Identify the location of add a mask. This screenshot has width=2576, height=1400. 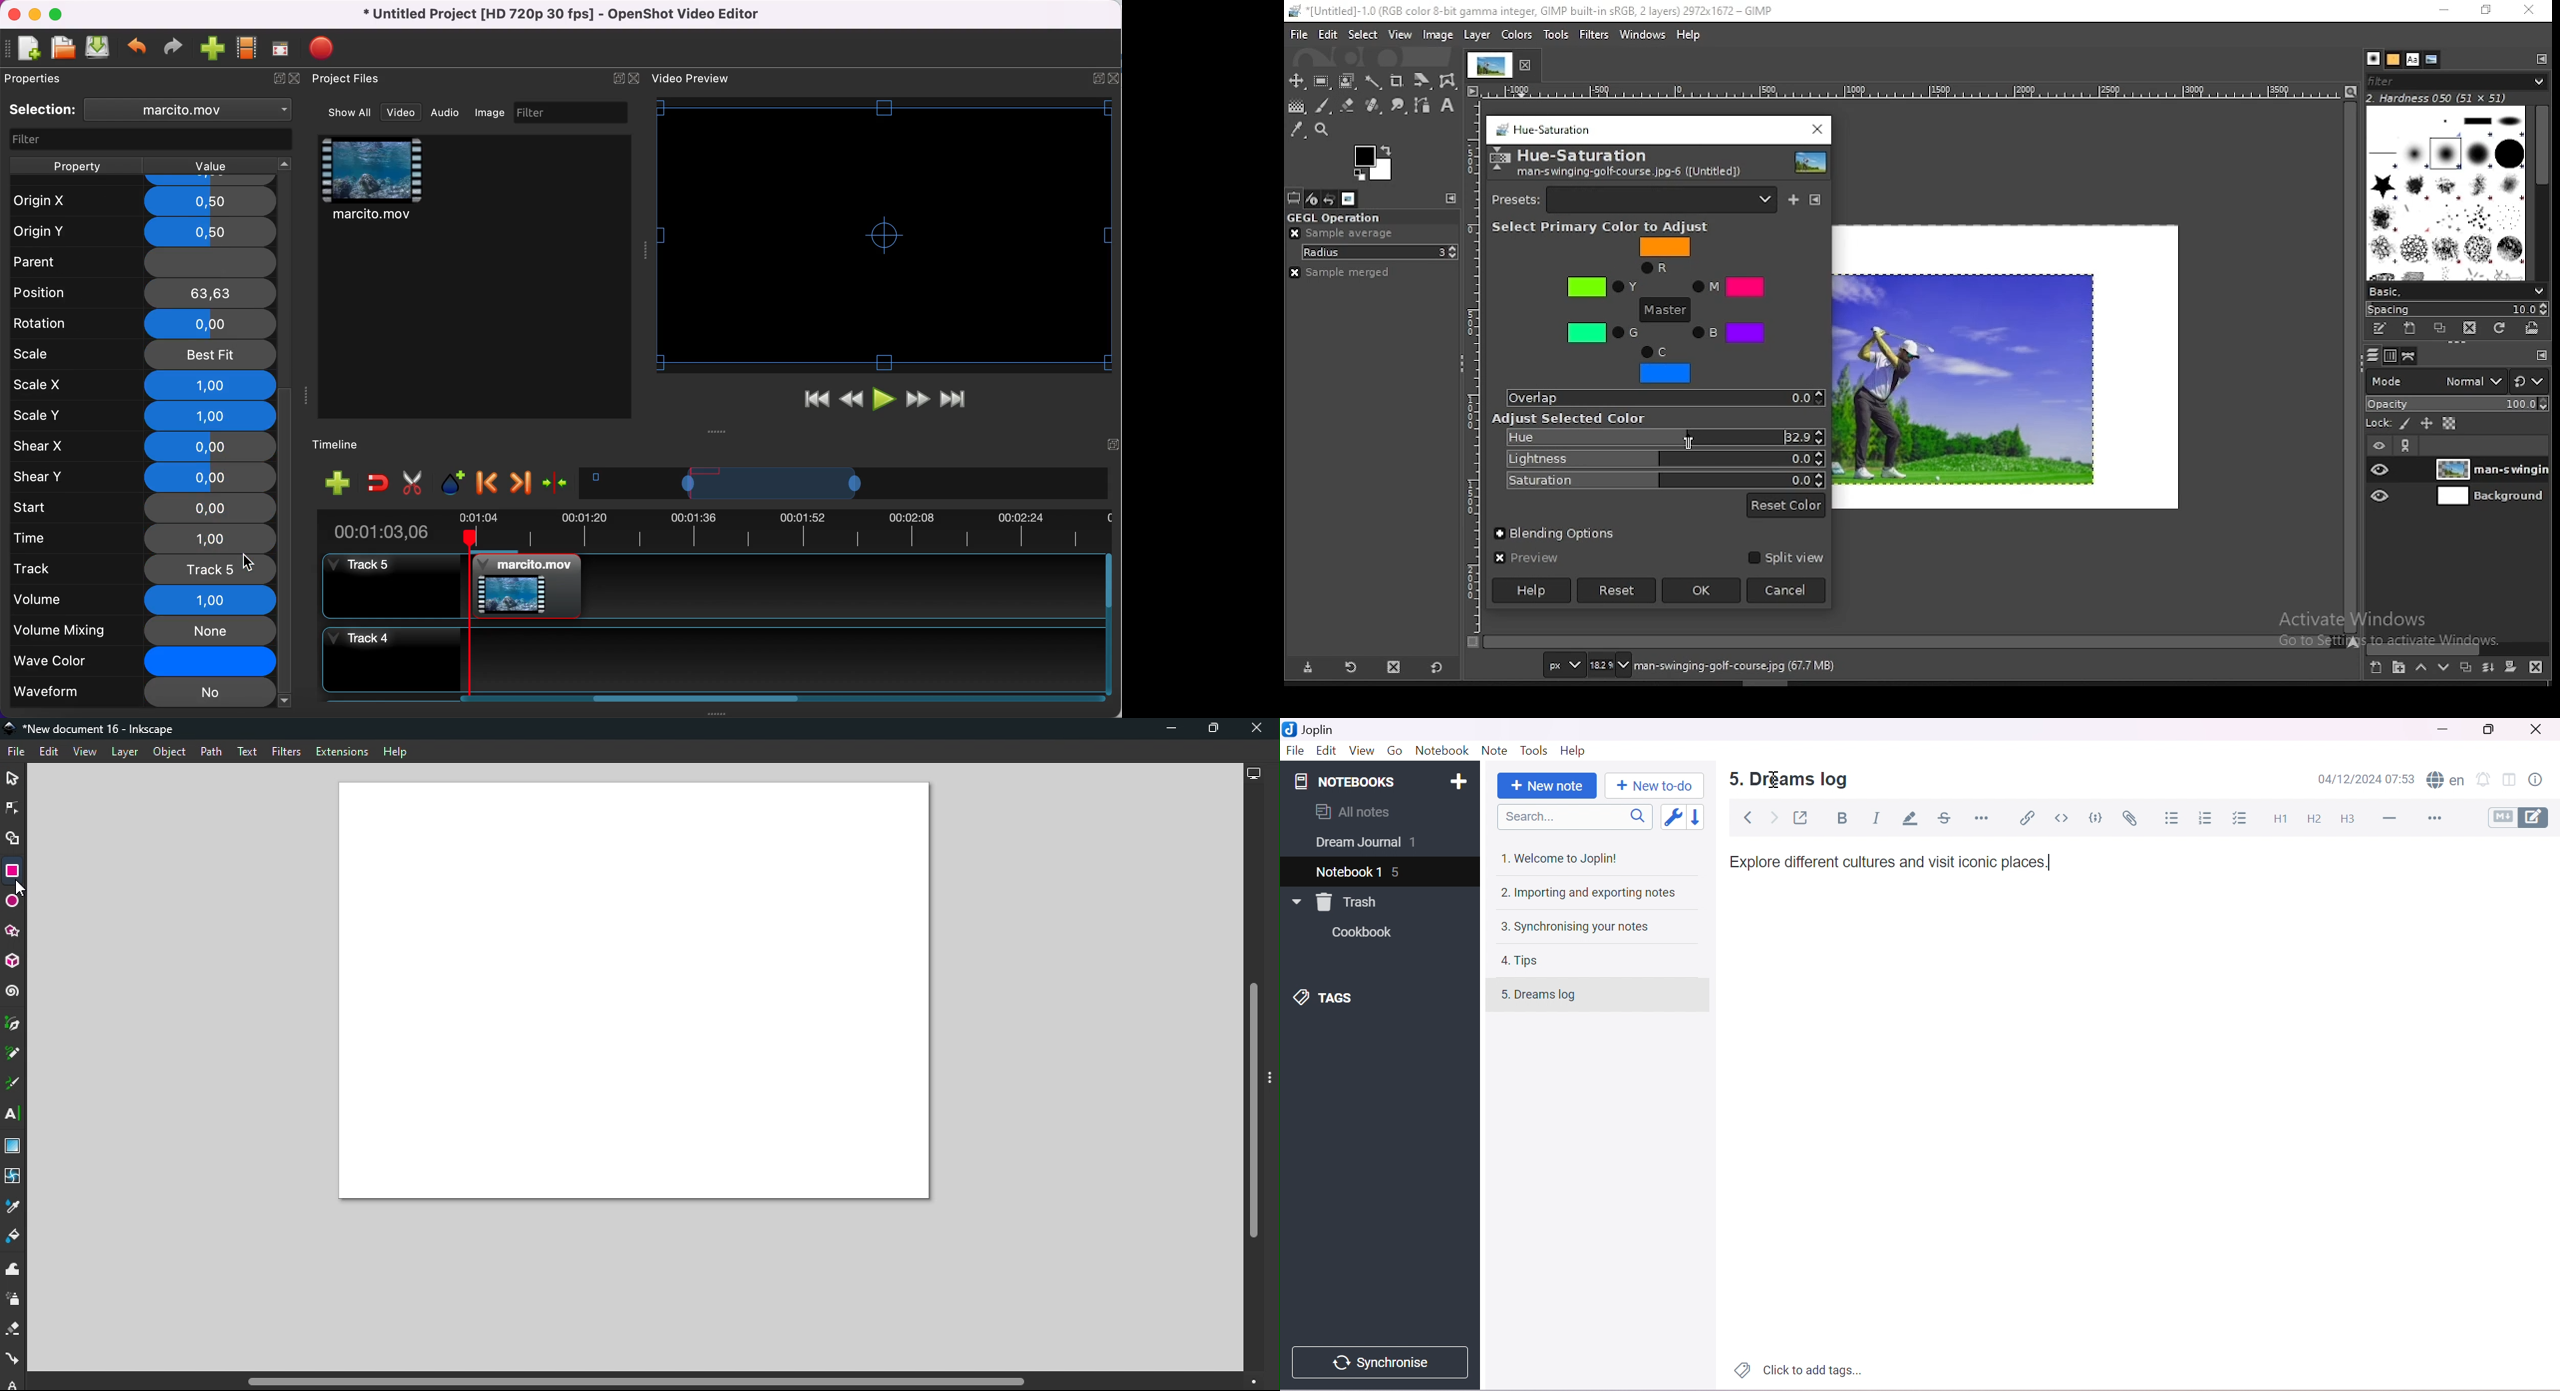
(2513, 667).